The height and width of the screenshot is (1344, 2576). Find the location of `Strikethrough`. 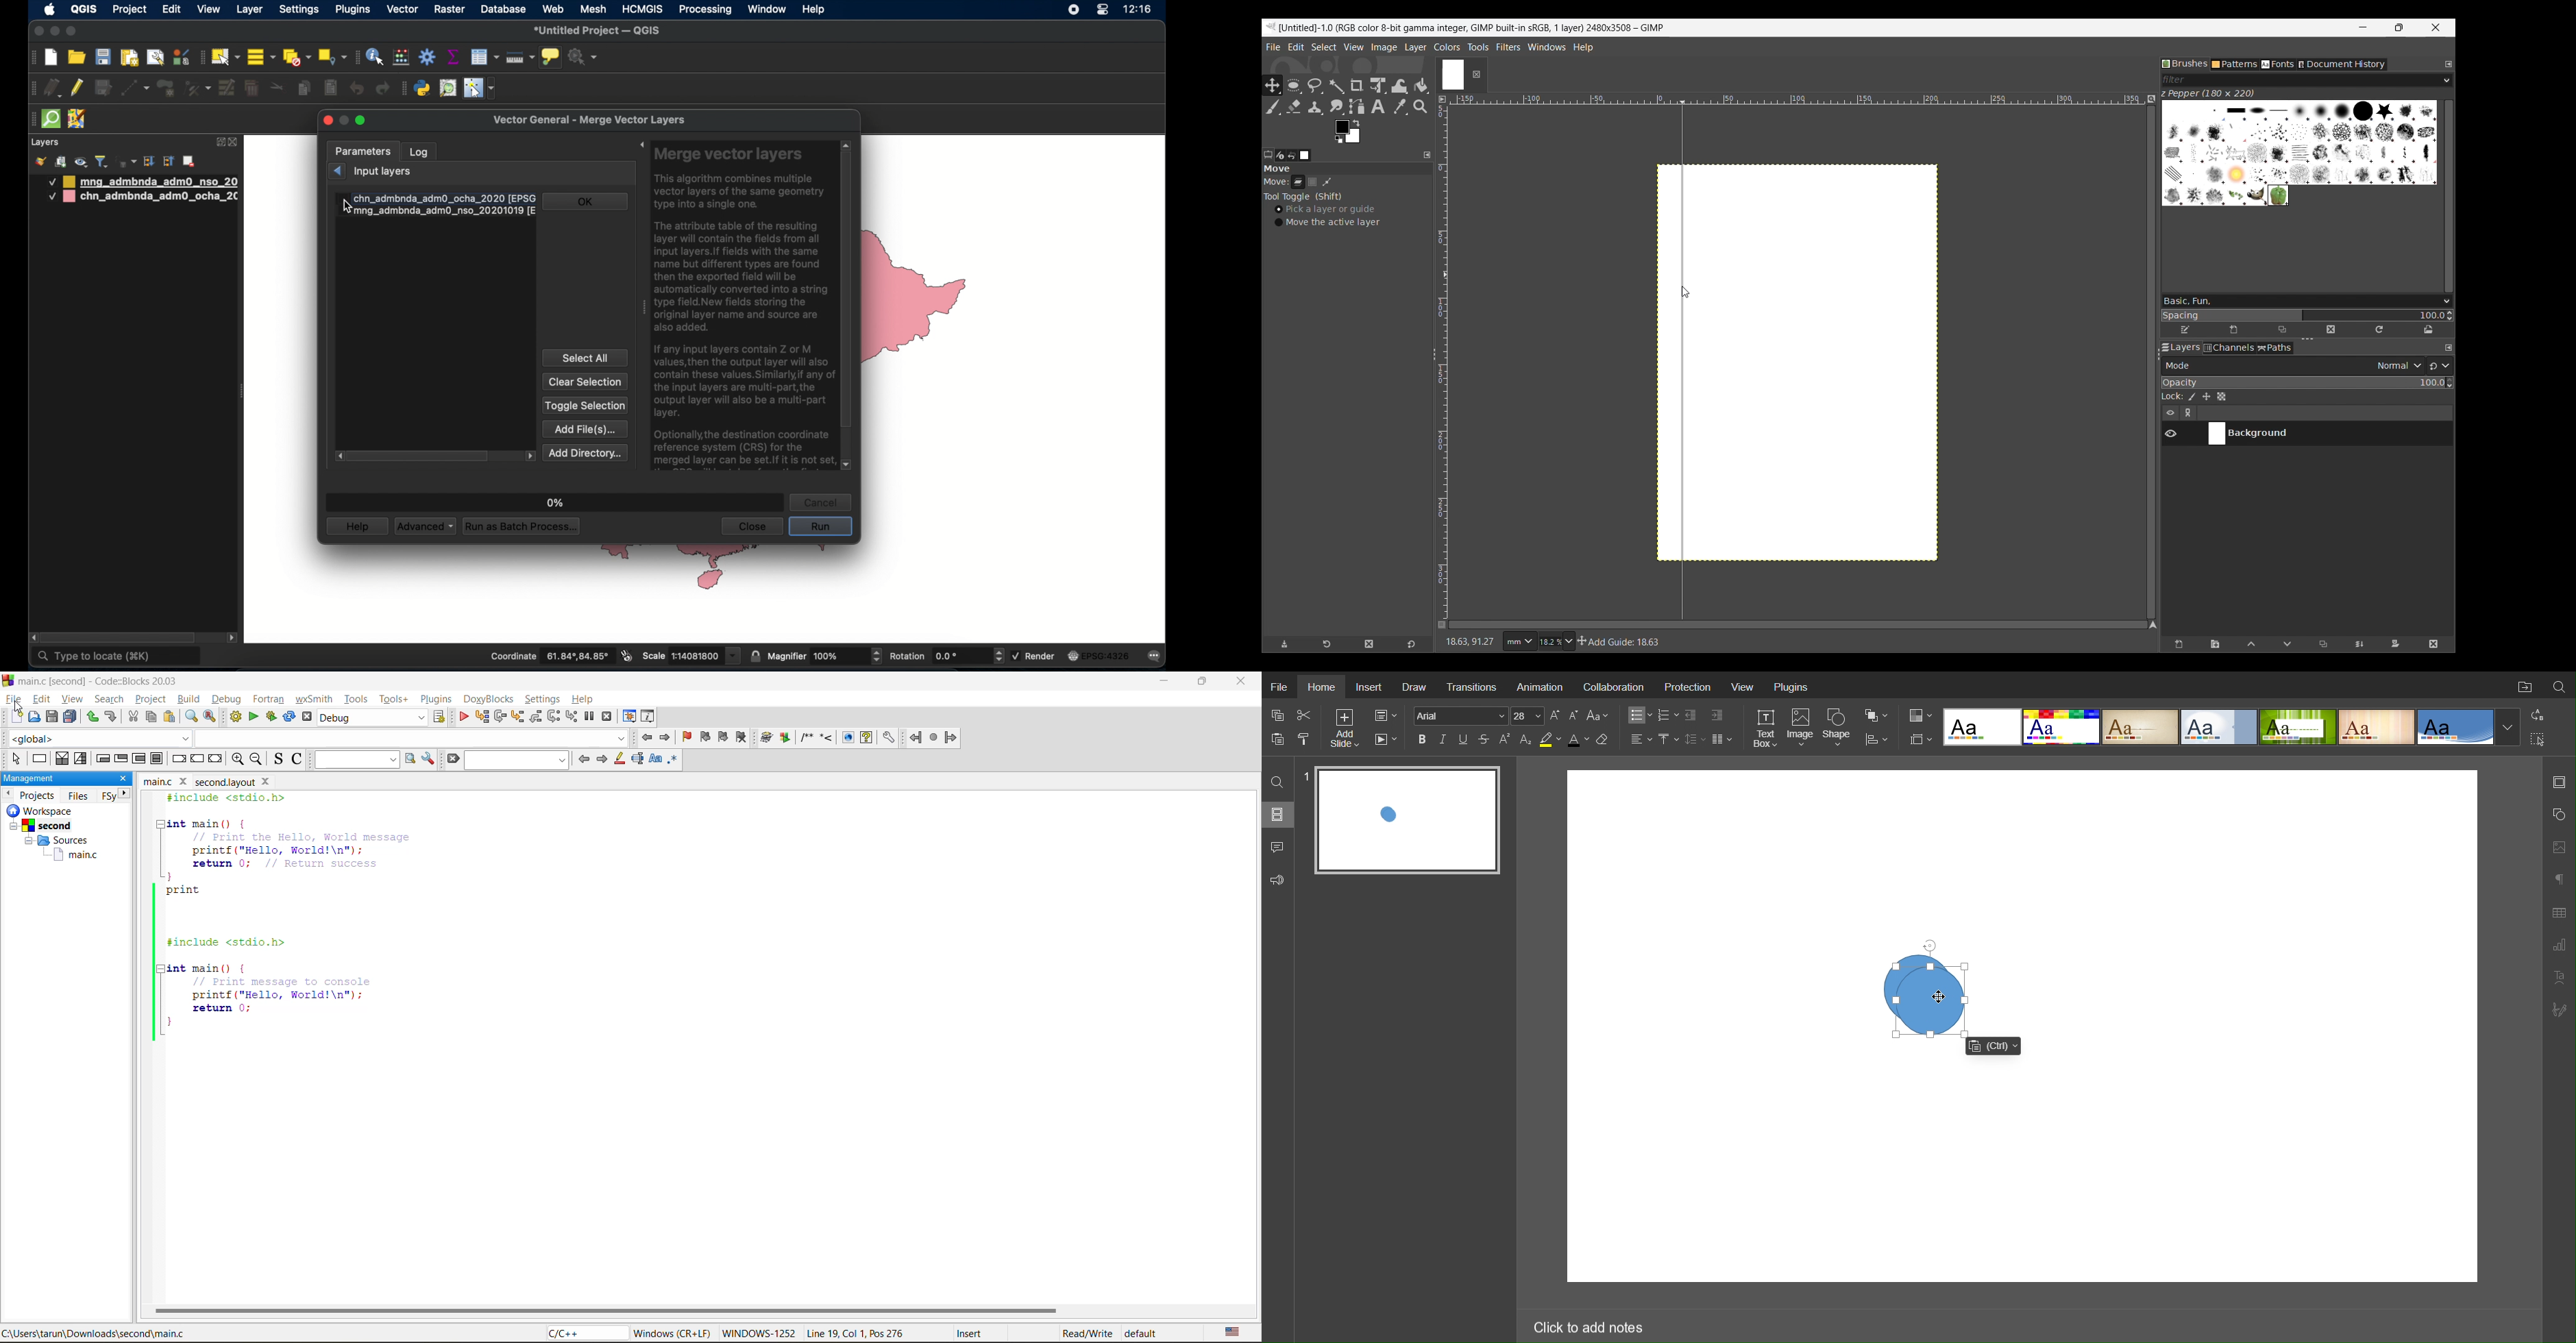

Strikethrough is located at coordinates (1484, 739).